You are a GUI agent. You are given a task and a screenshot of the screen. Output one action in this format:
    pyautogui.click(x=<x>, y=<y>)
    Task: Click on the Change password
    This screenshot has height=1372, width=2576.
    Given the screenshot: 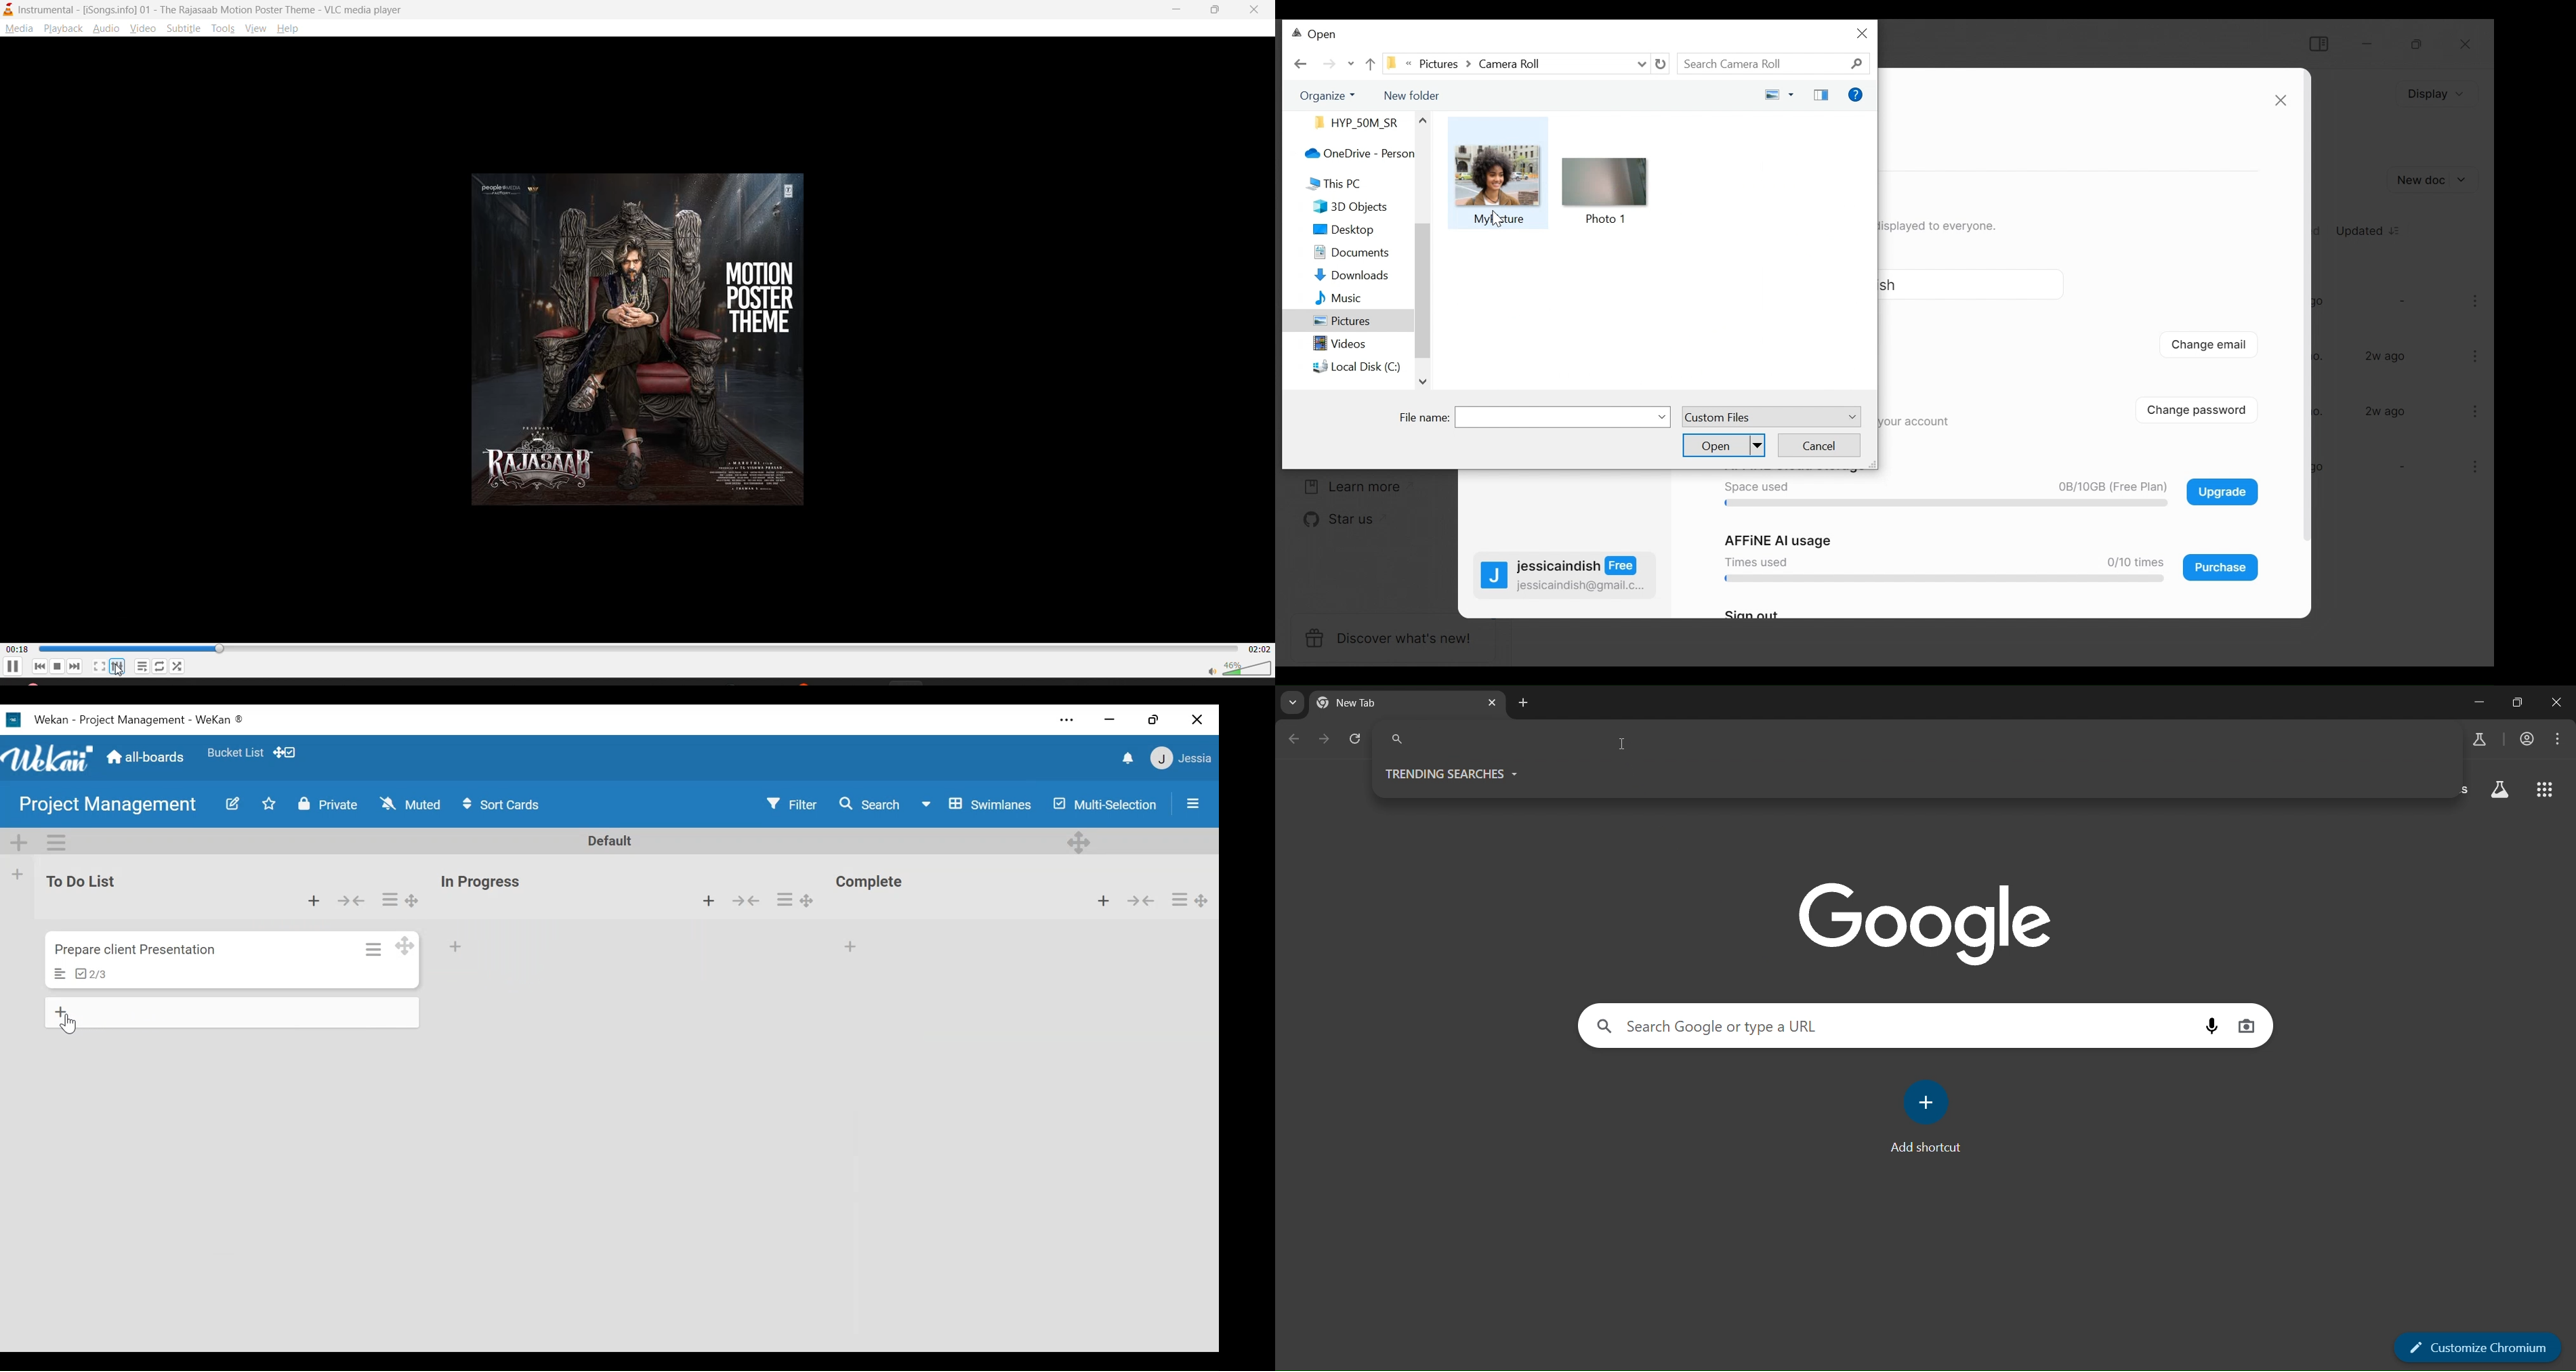 What is the action you would take?
    pyautogui.click(x=2206, y=409)
    